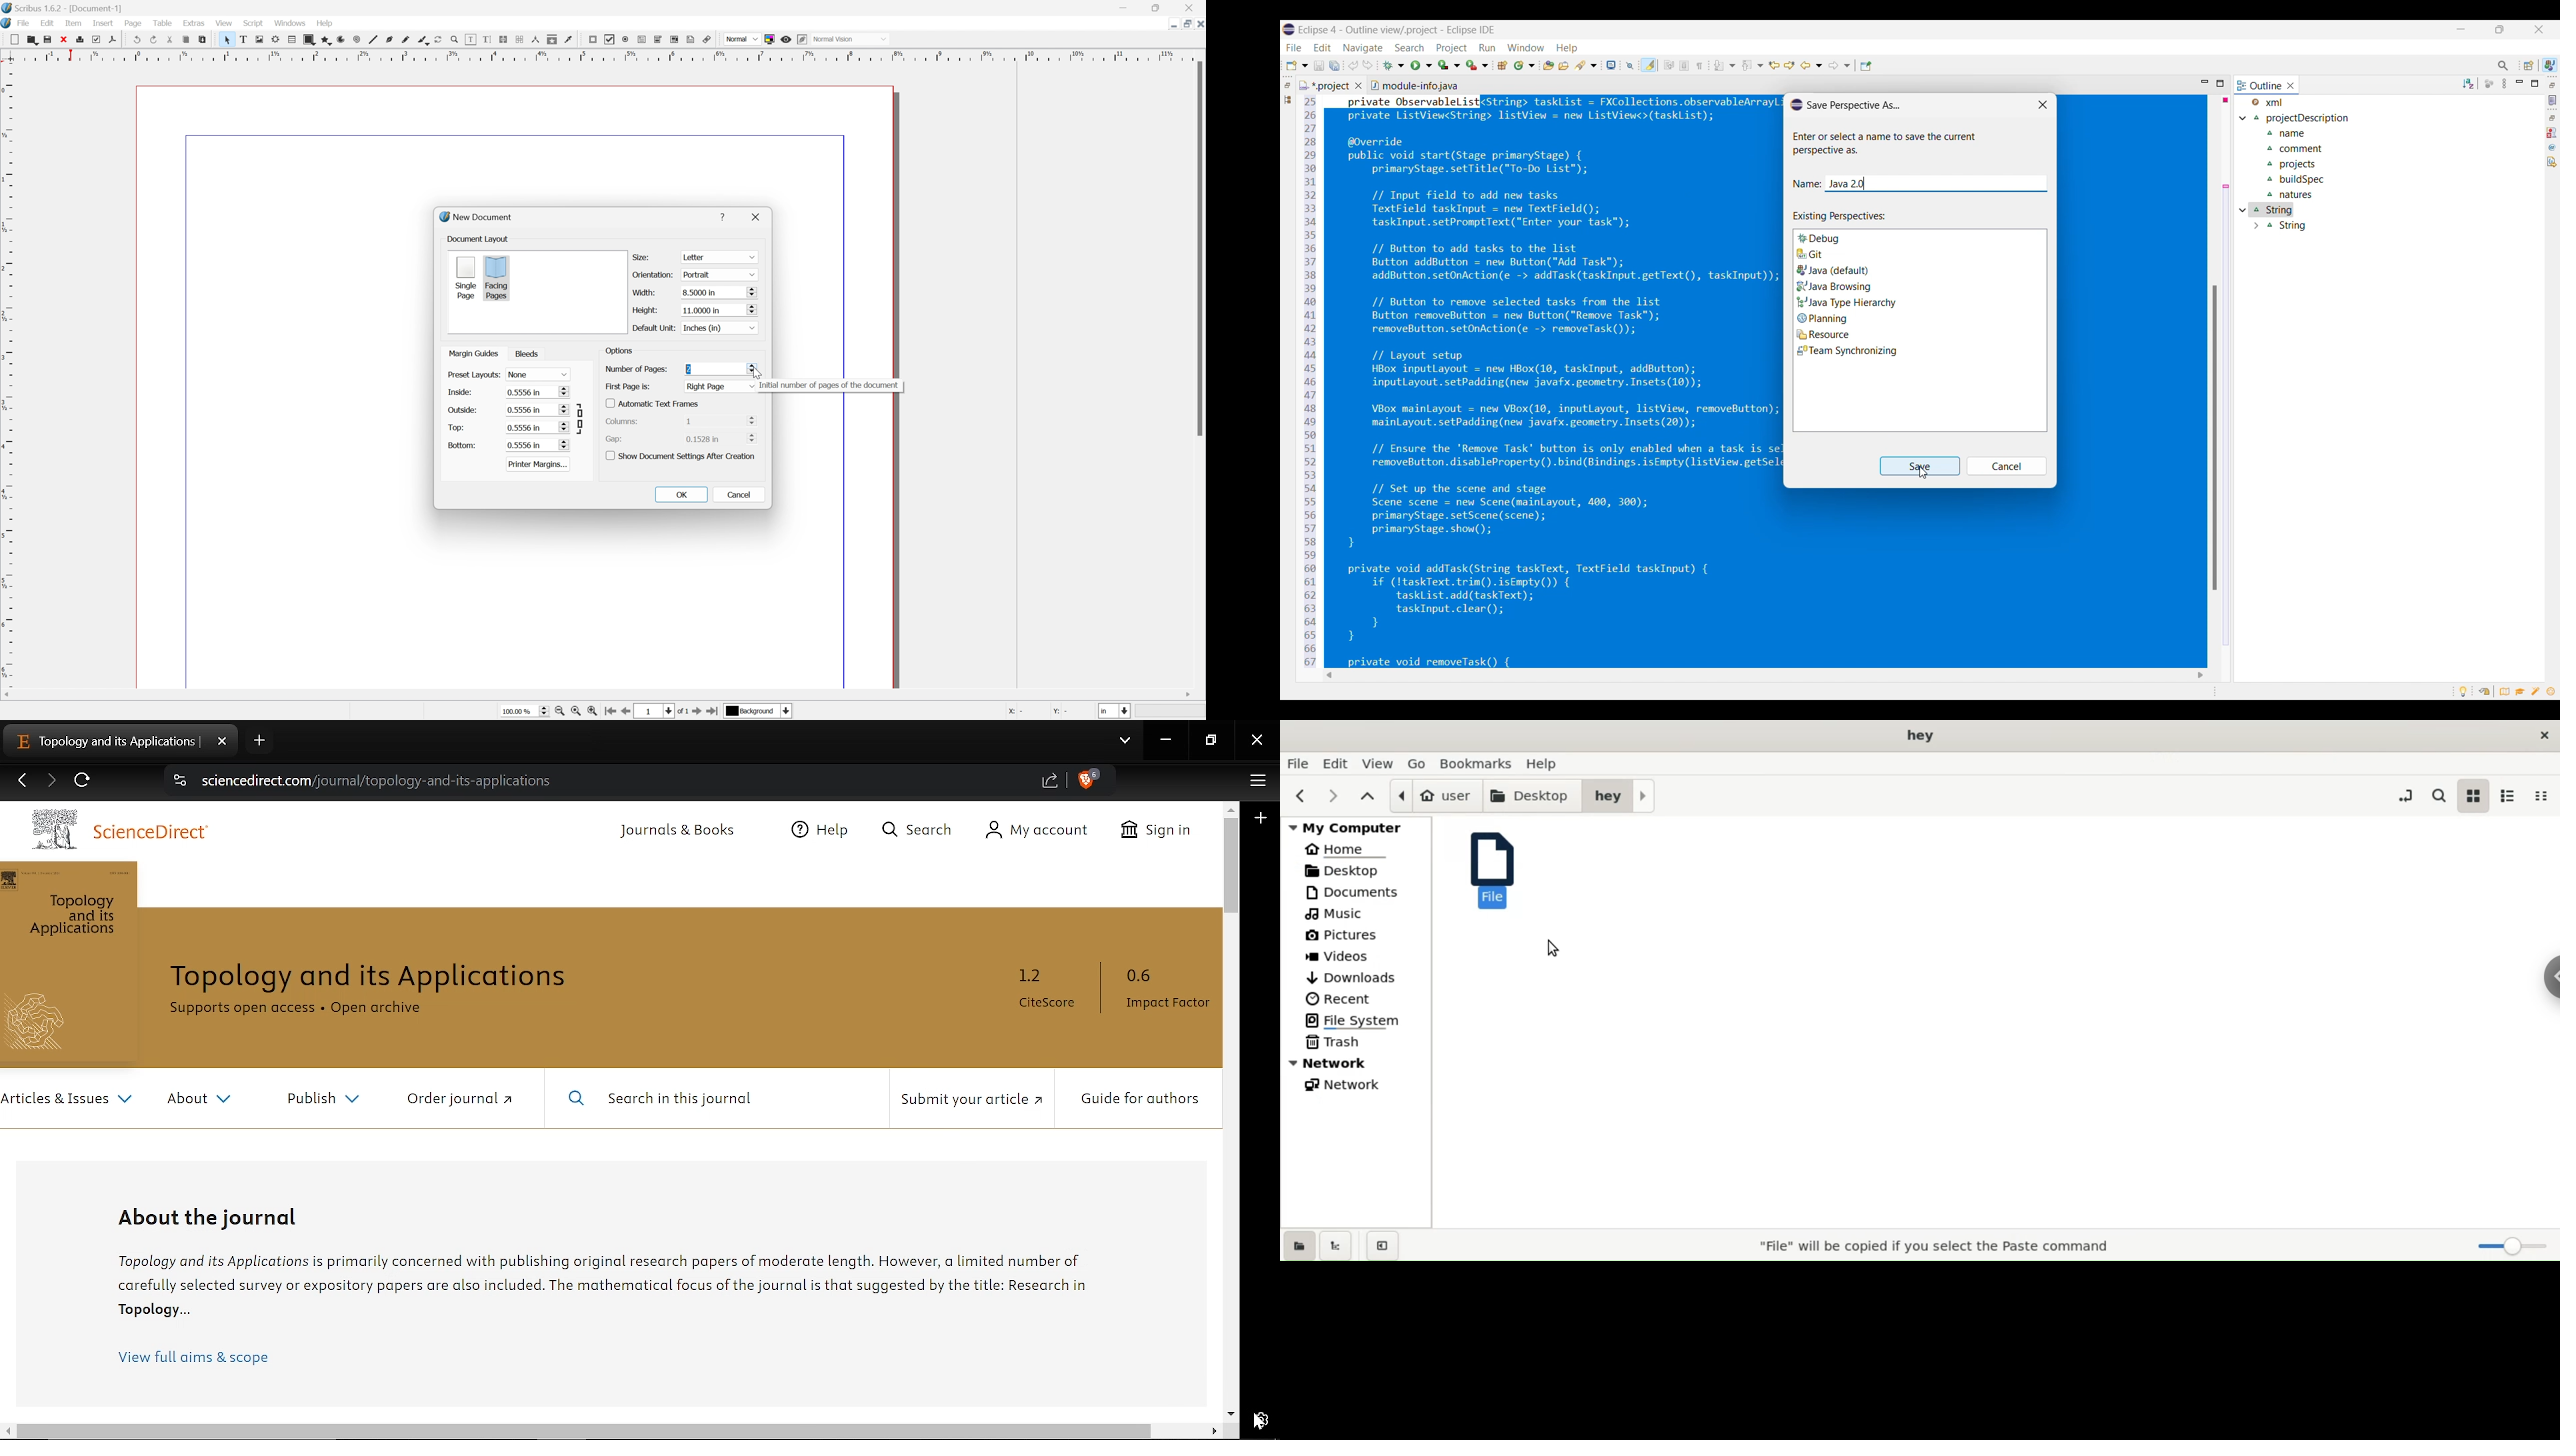 The image size is (2576, 1456). What do you see at coordinates (243, 40) in the screenshot?
I see `Text frame` at bounding box center [243, 40].